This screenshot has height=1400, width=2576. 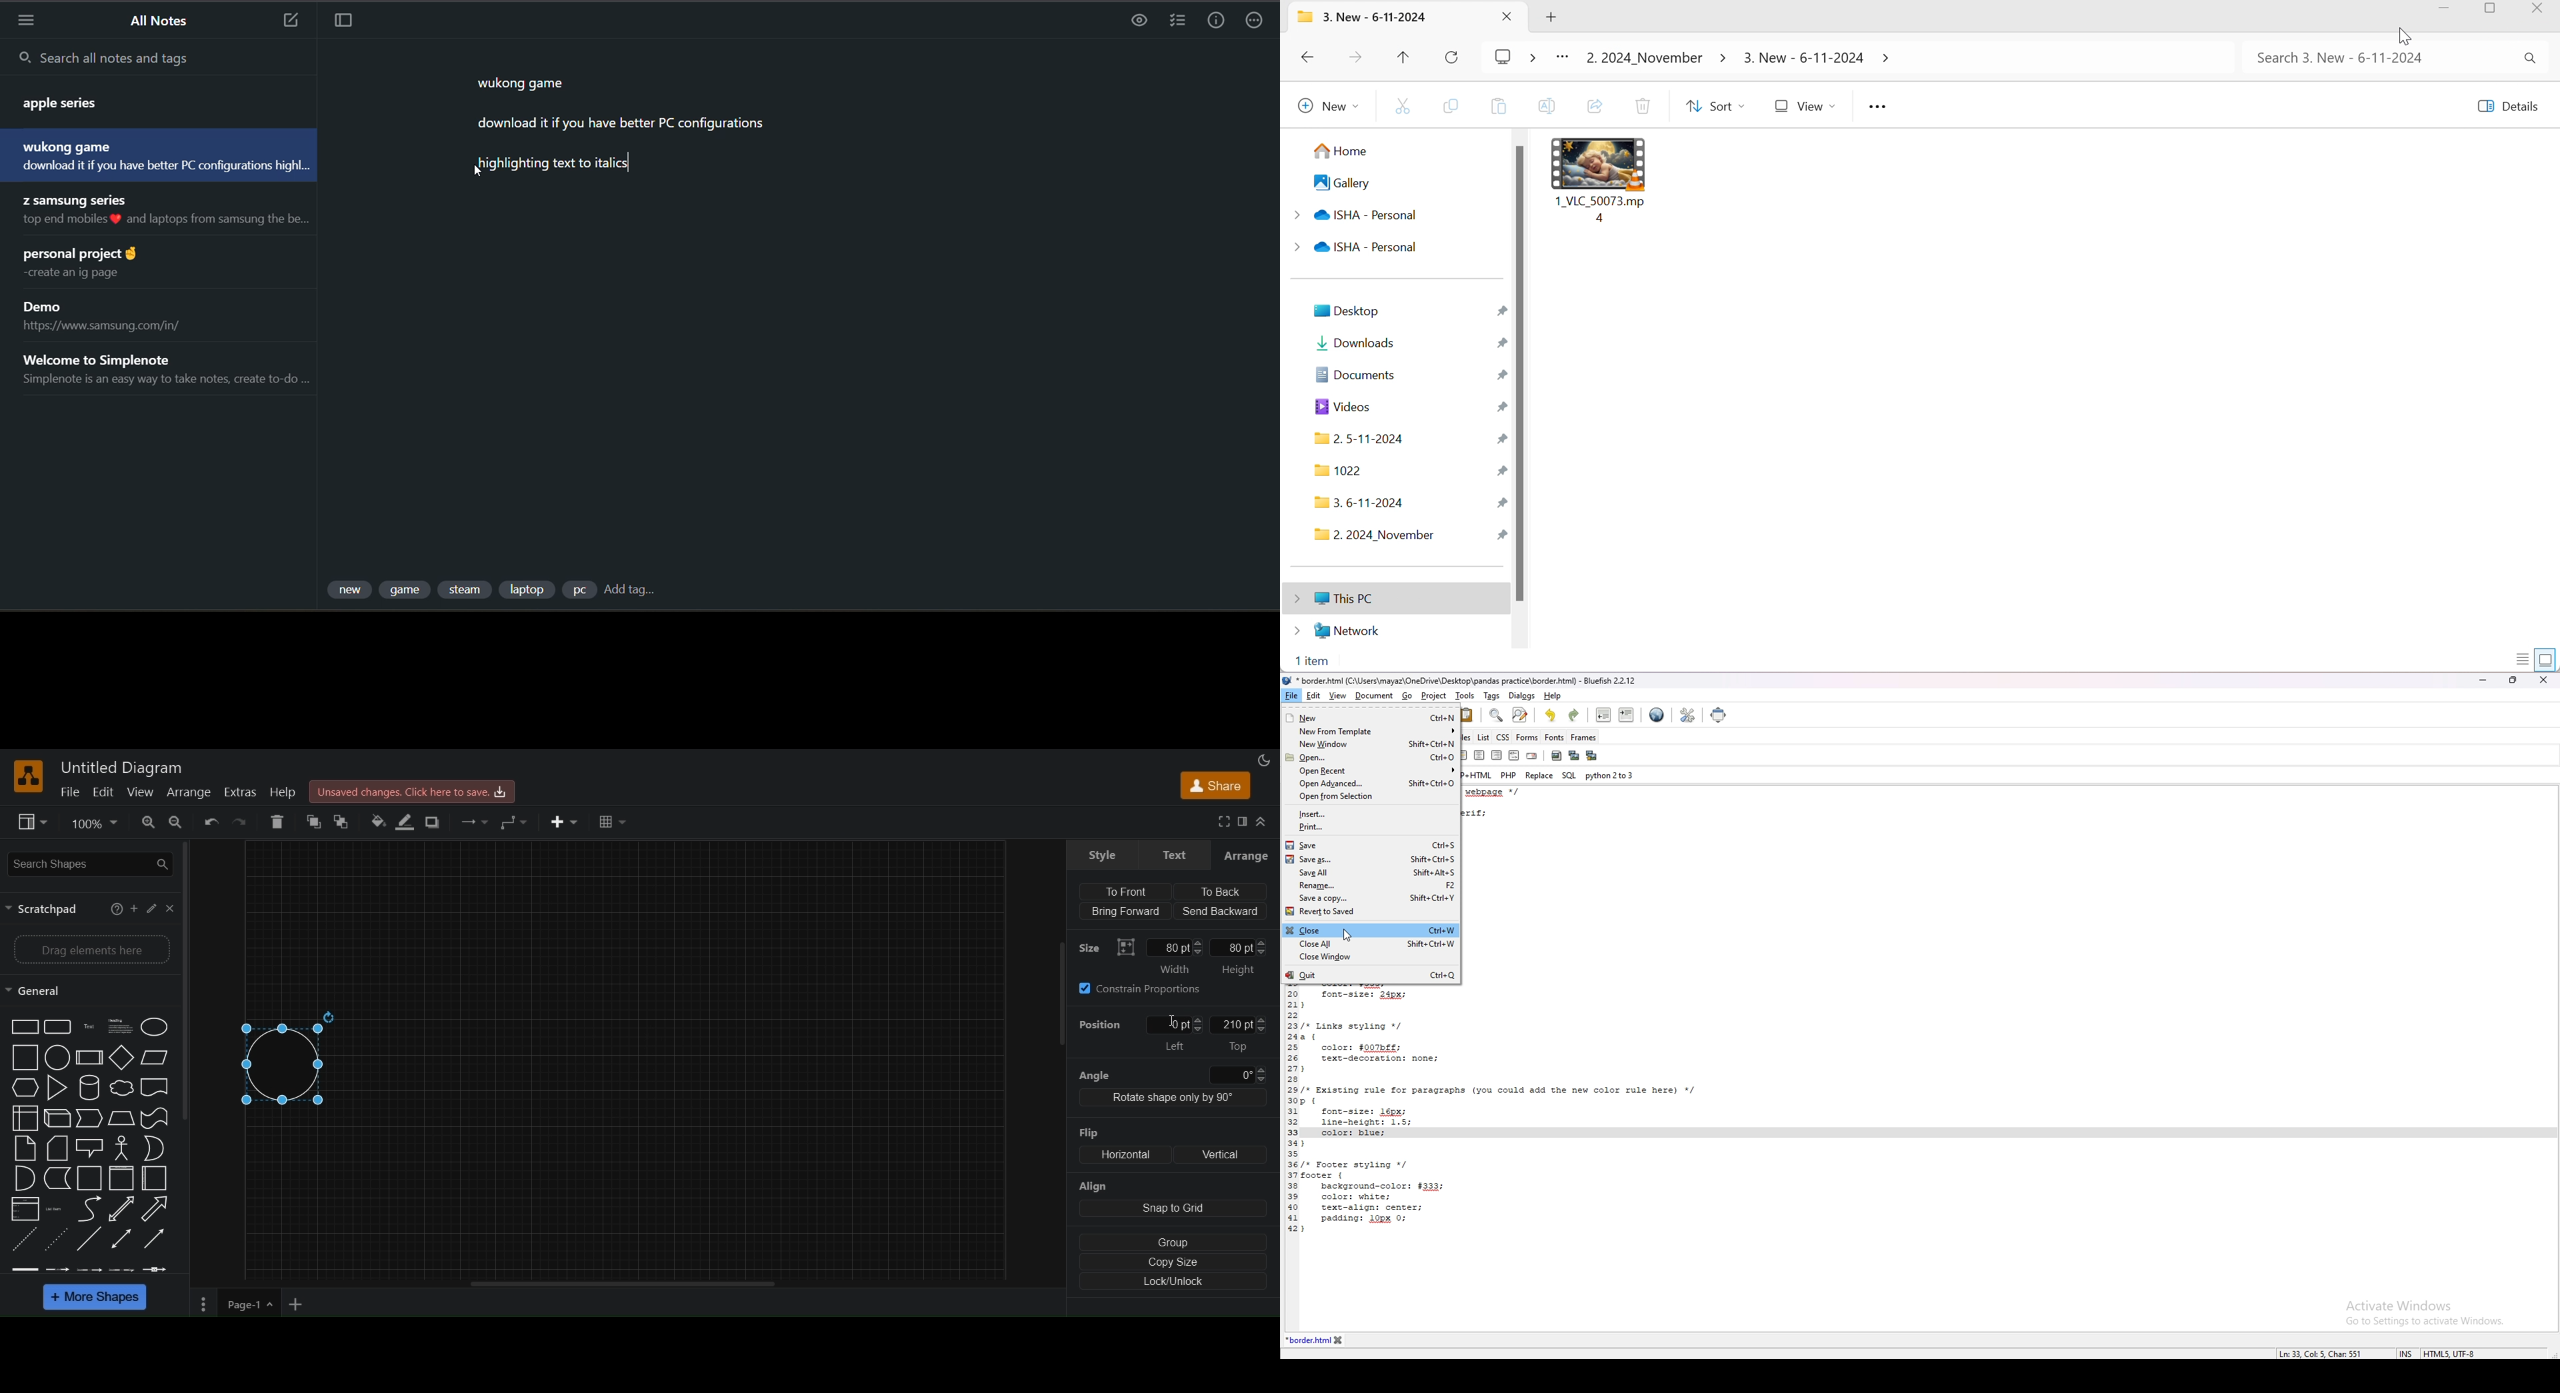 What do you see at coordinates (1598, 163) in the screenshot?
I see `Video file` at bounding box center [1598, 163].